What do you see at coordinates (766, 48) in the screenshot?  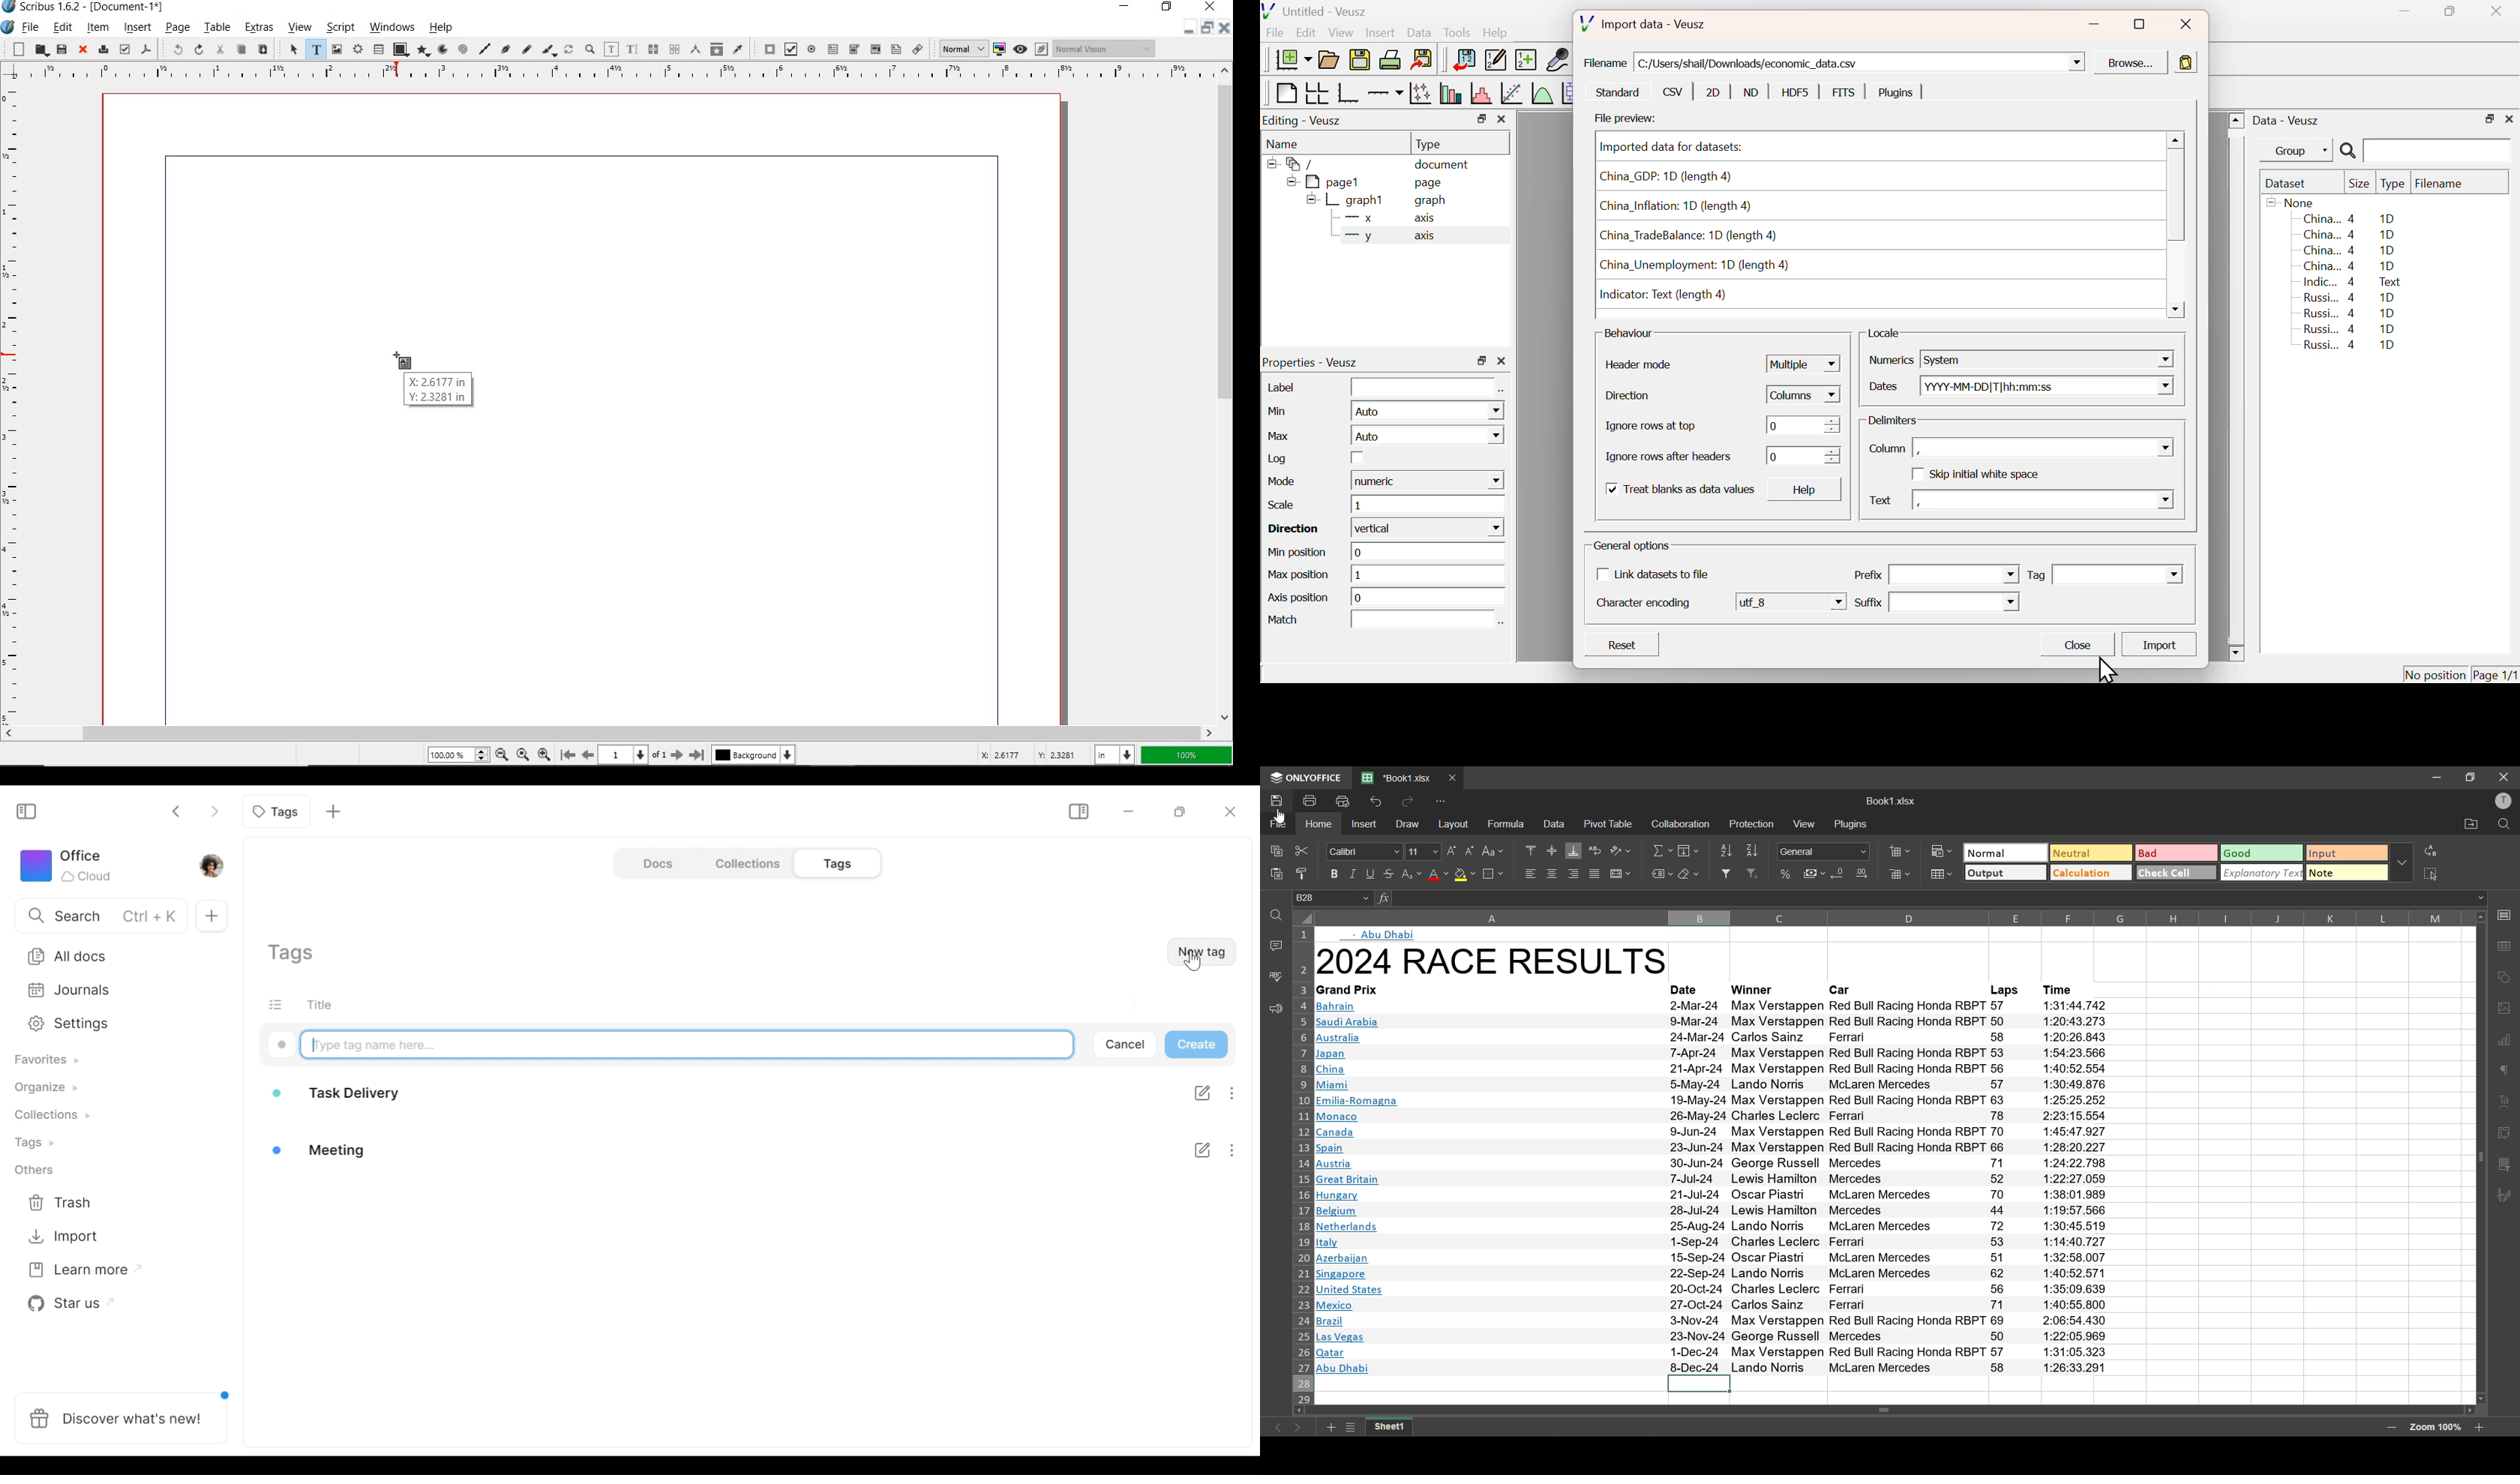 I see `pdf push button` at bounding box center [766, 48].